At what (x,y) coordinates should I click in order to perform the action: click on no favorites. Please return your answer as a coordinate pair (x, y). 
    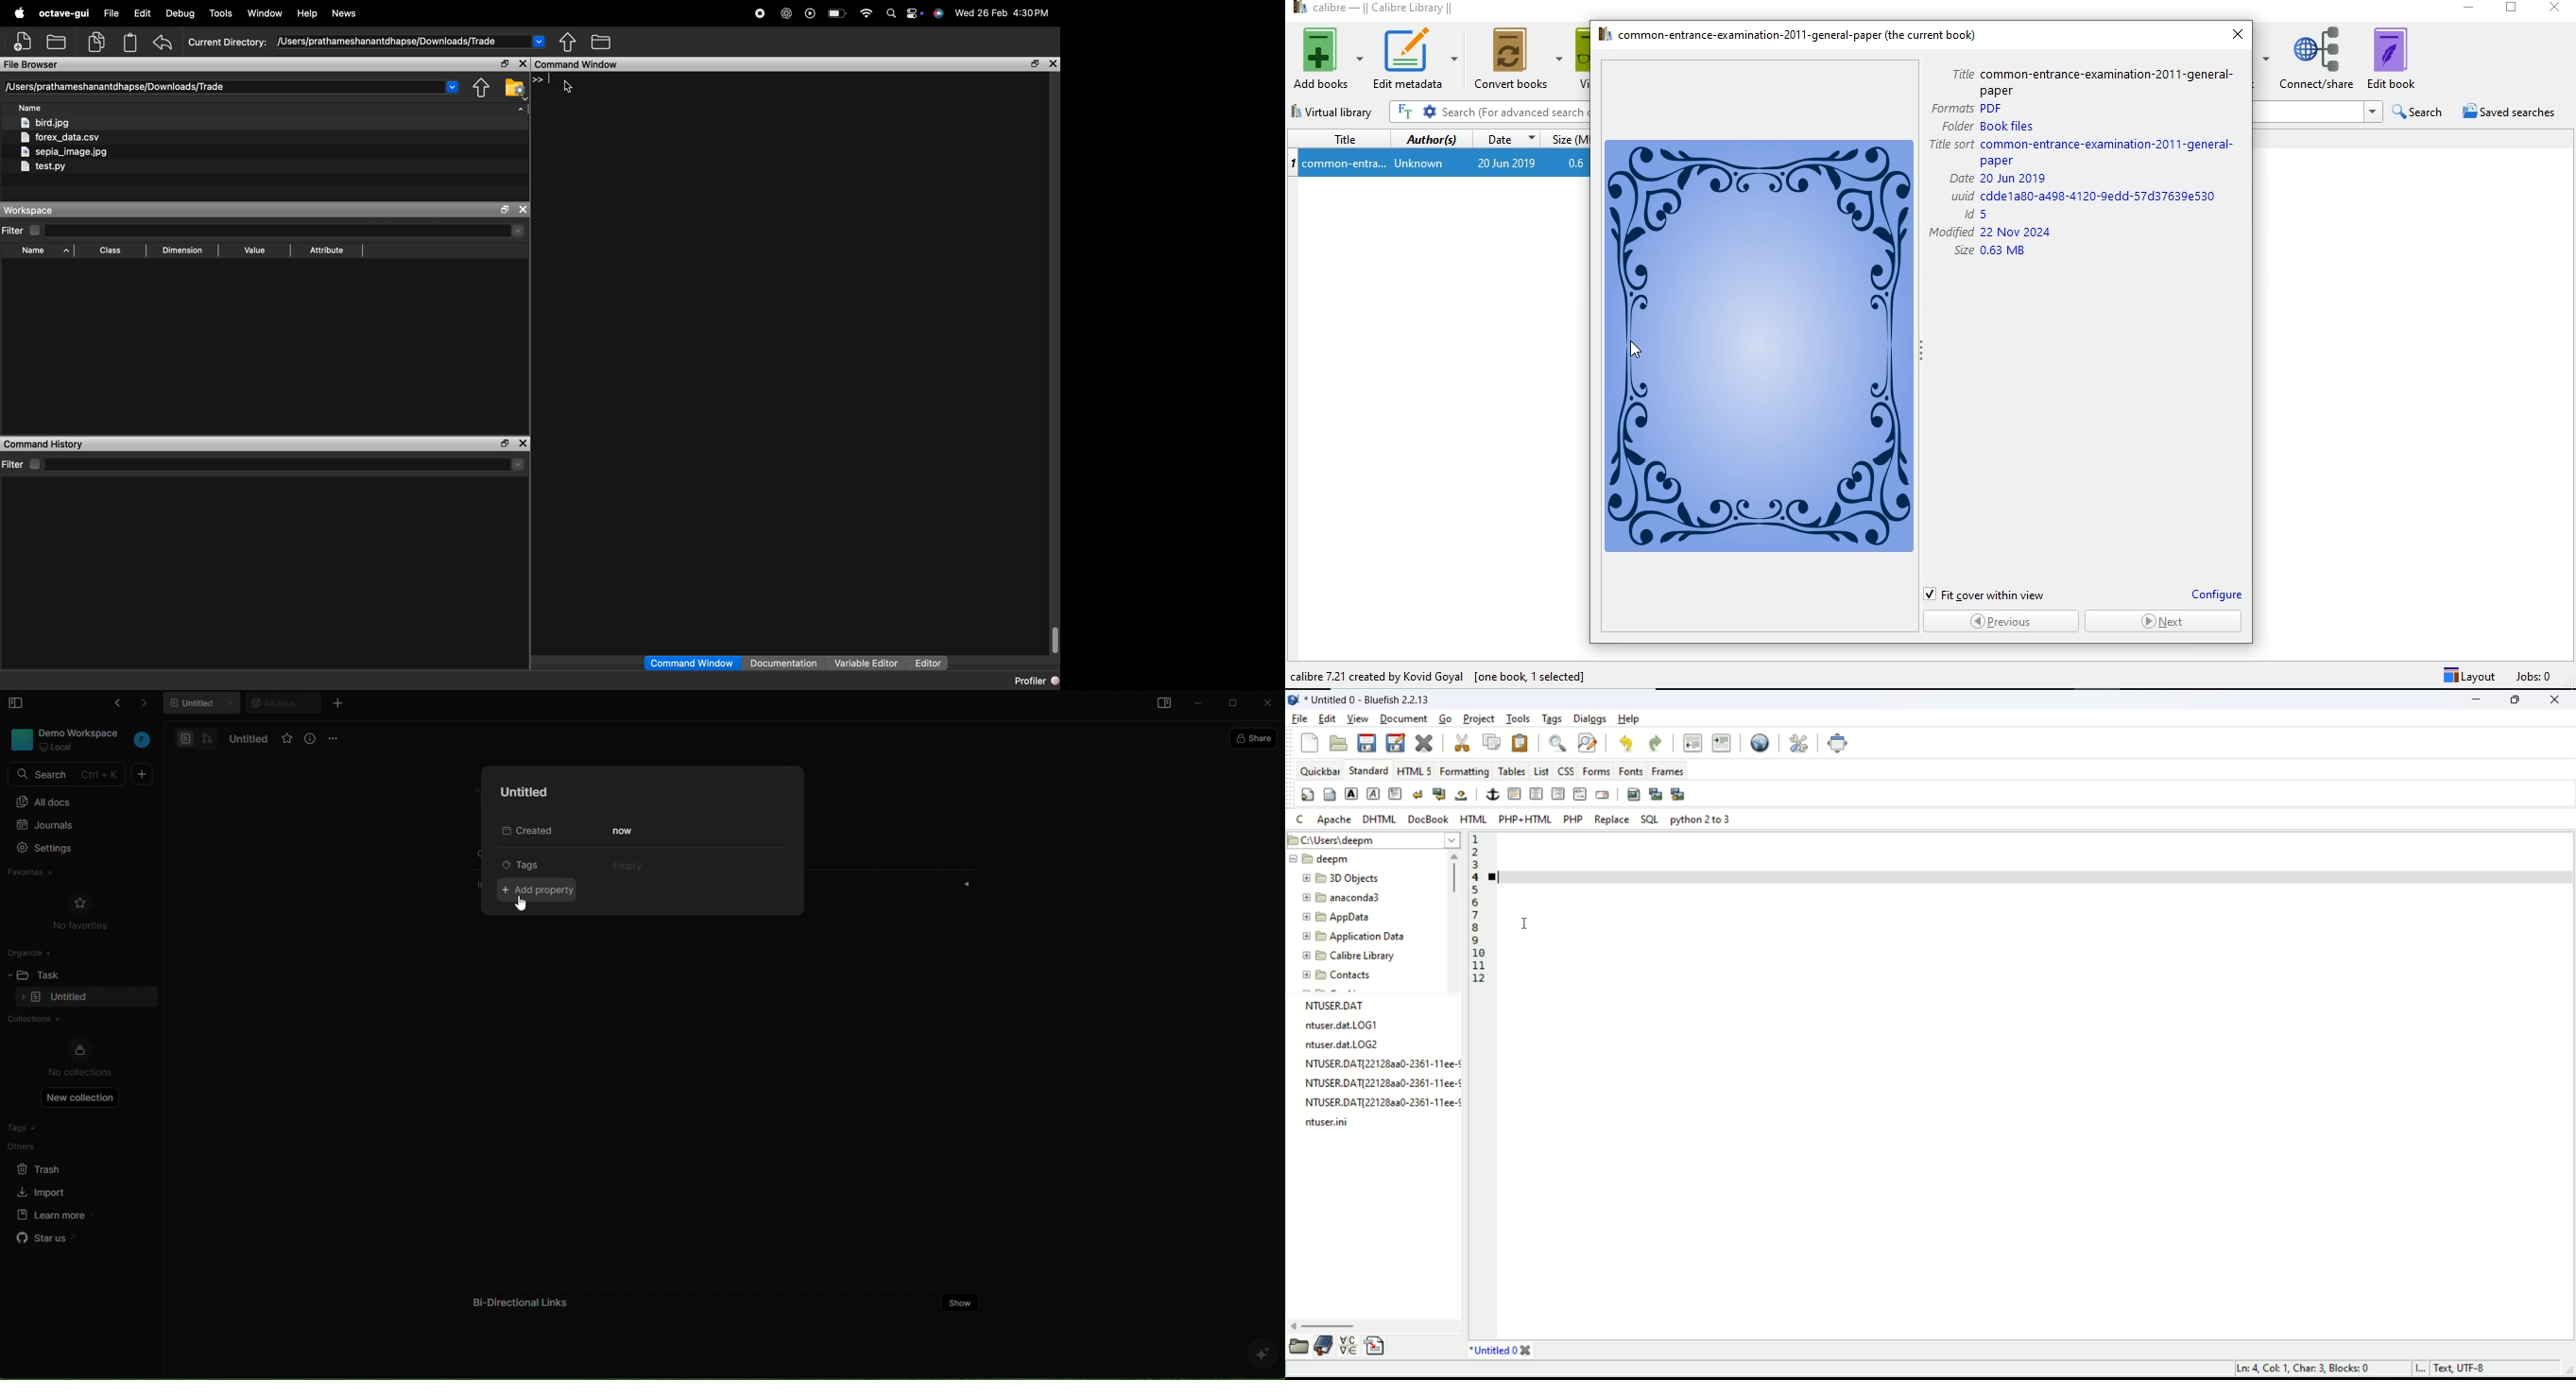
    Looking at the image, I should click on (81, 909).